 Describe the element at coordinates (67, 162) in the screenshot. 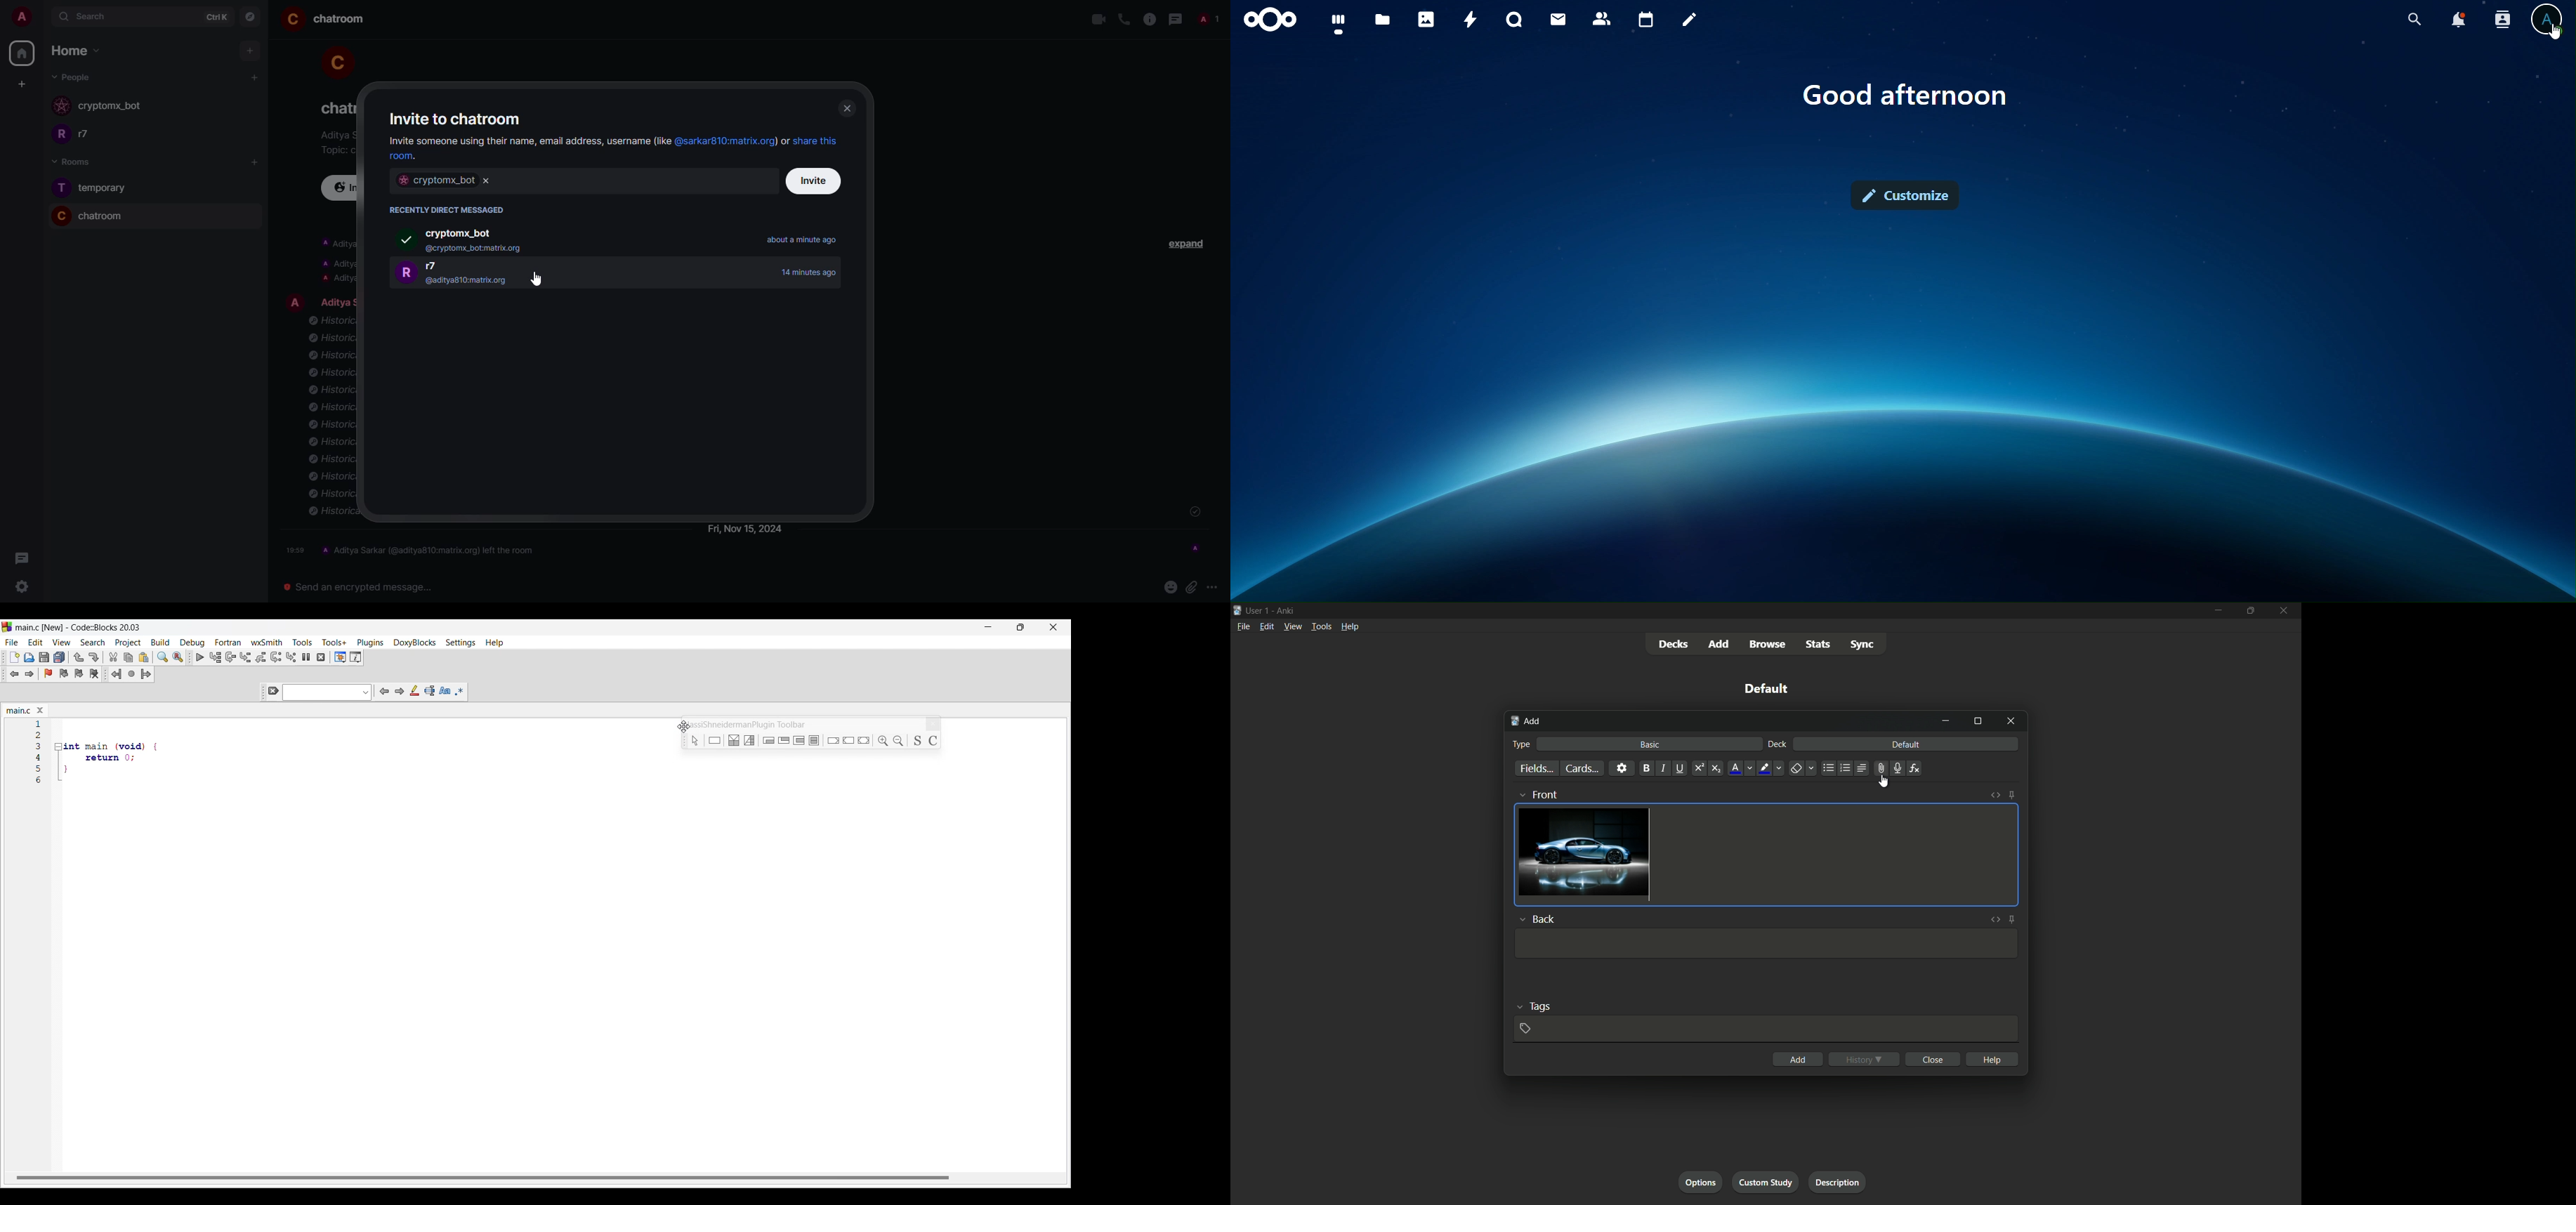

I see `rooms` at that location.